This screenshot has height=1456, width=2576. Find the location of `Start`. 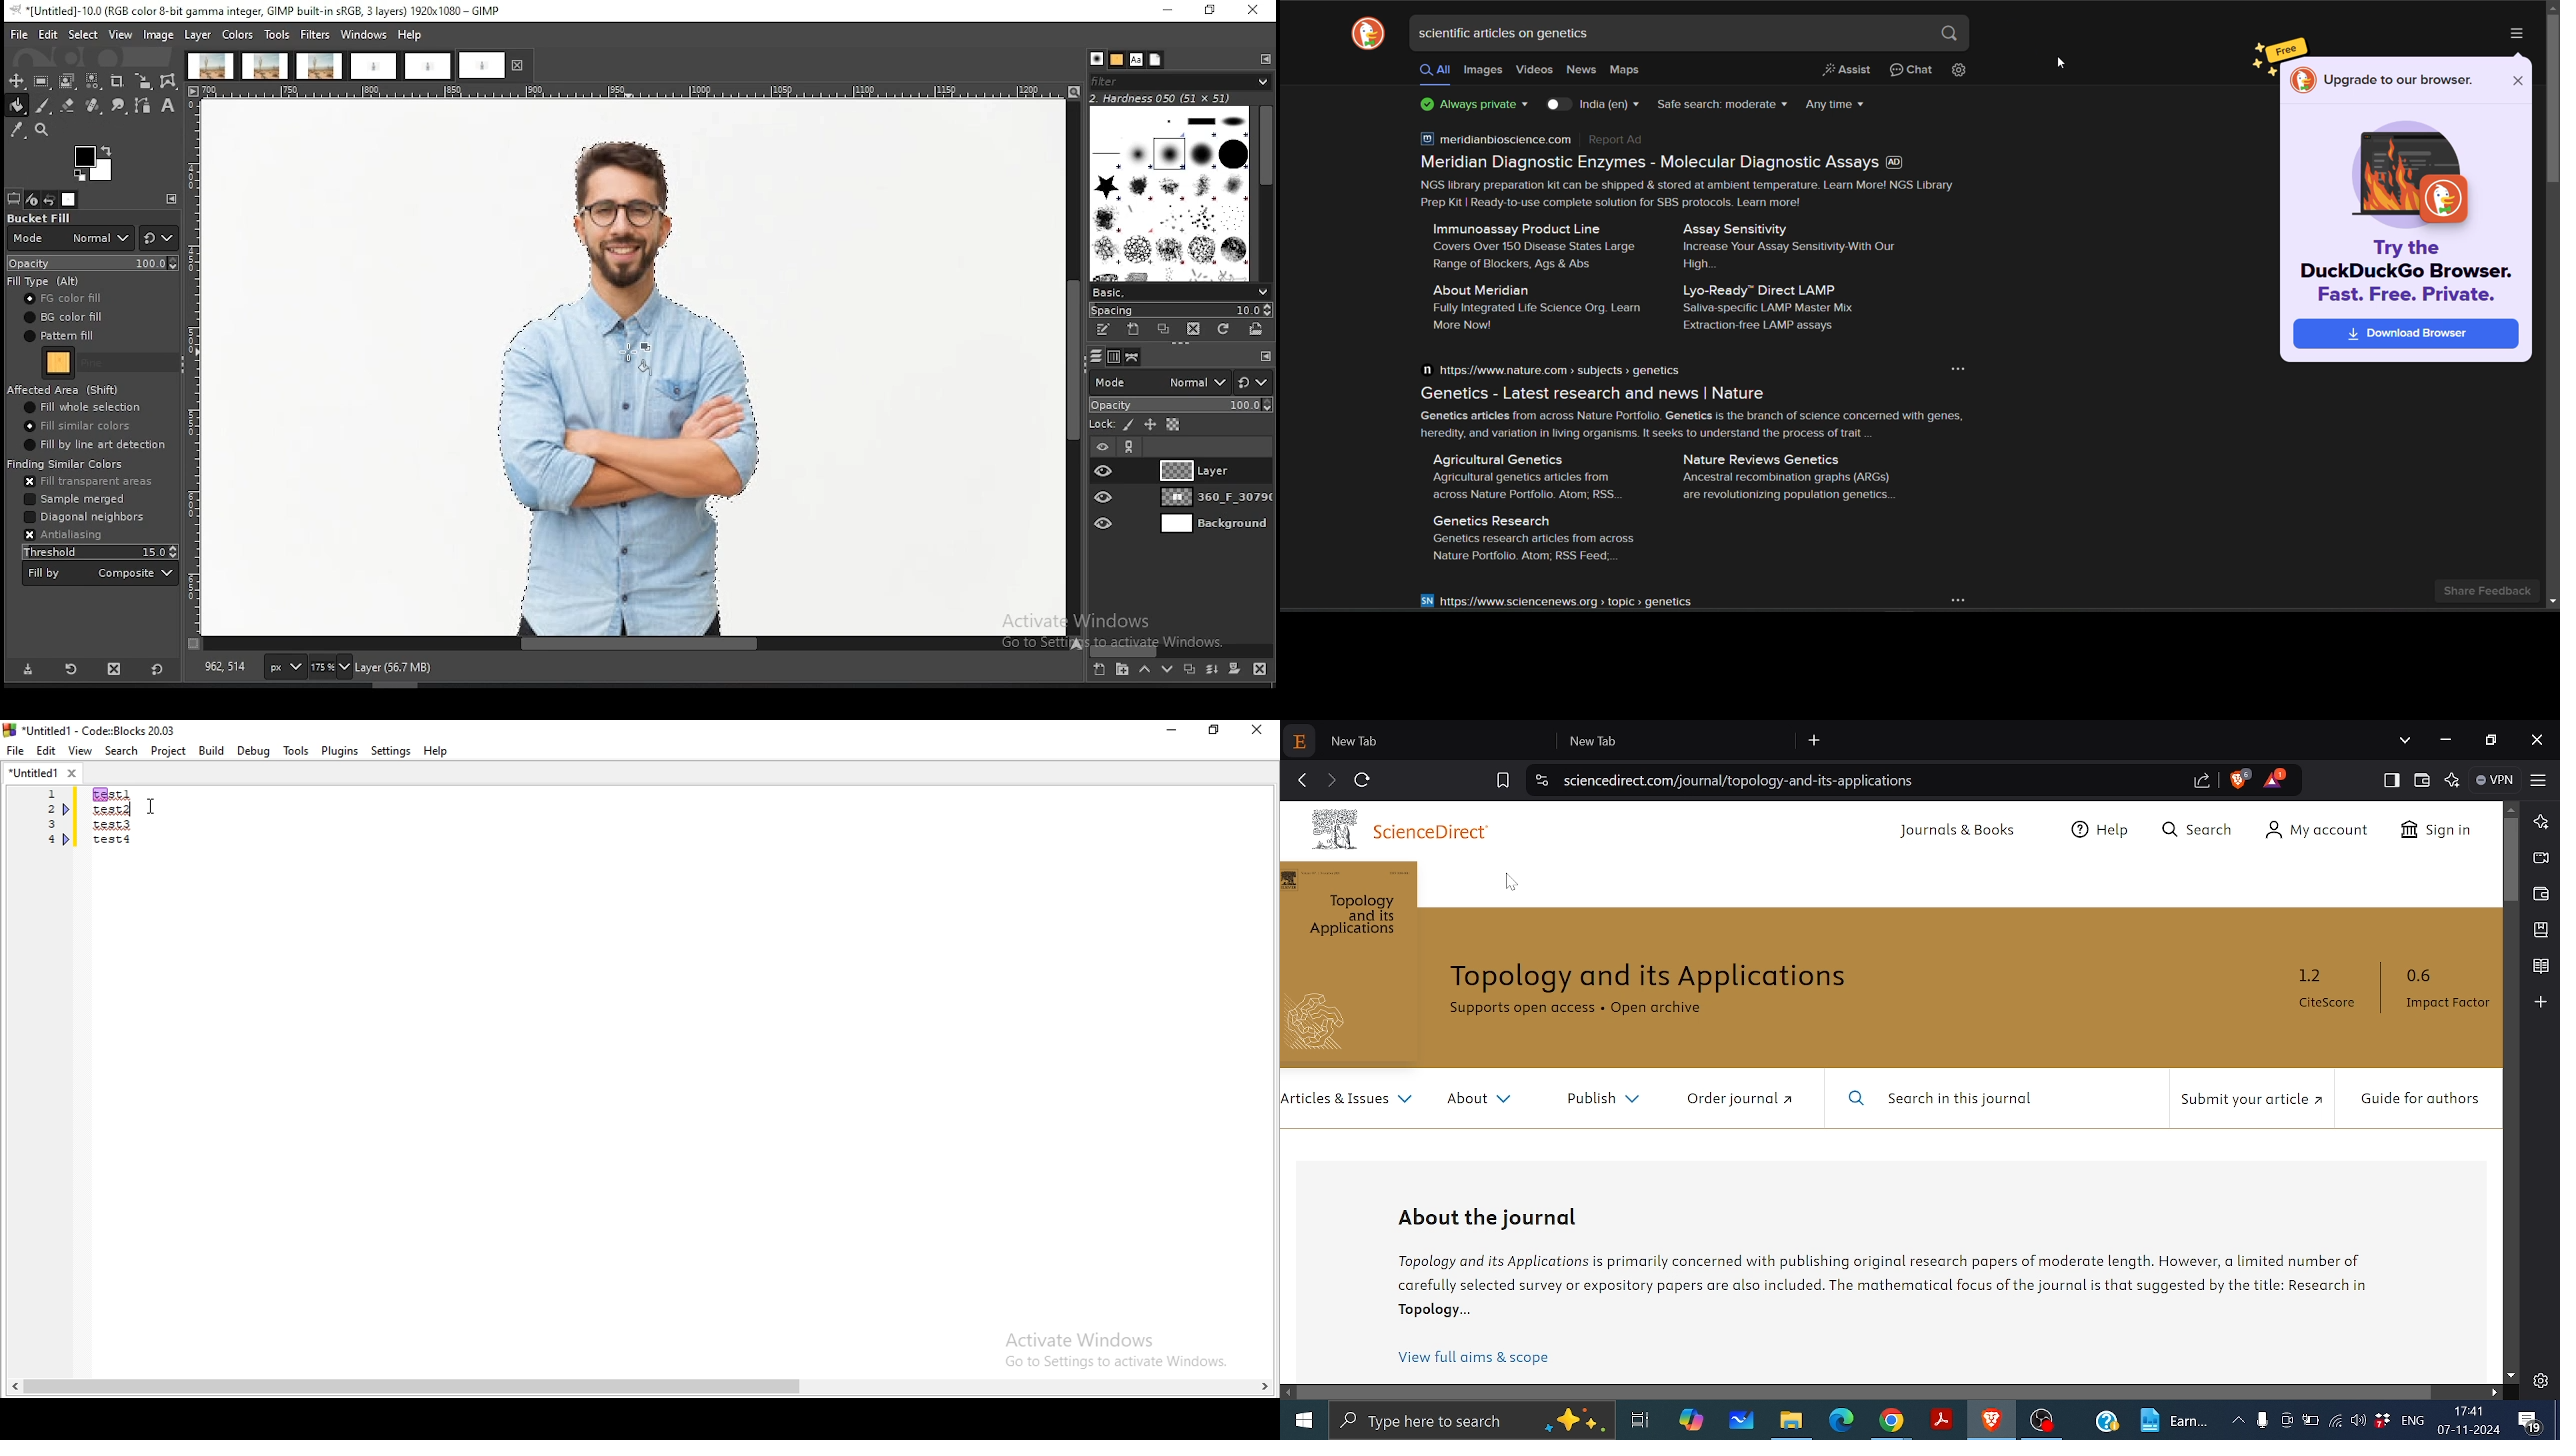

Start is located at coordinates (1304, 1419).